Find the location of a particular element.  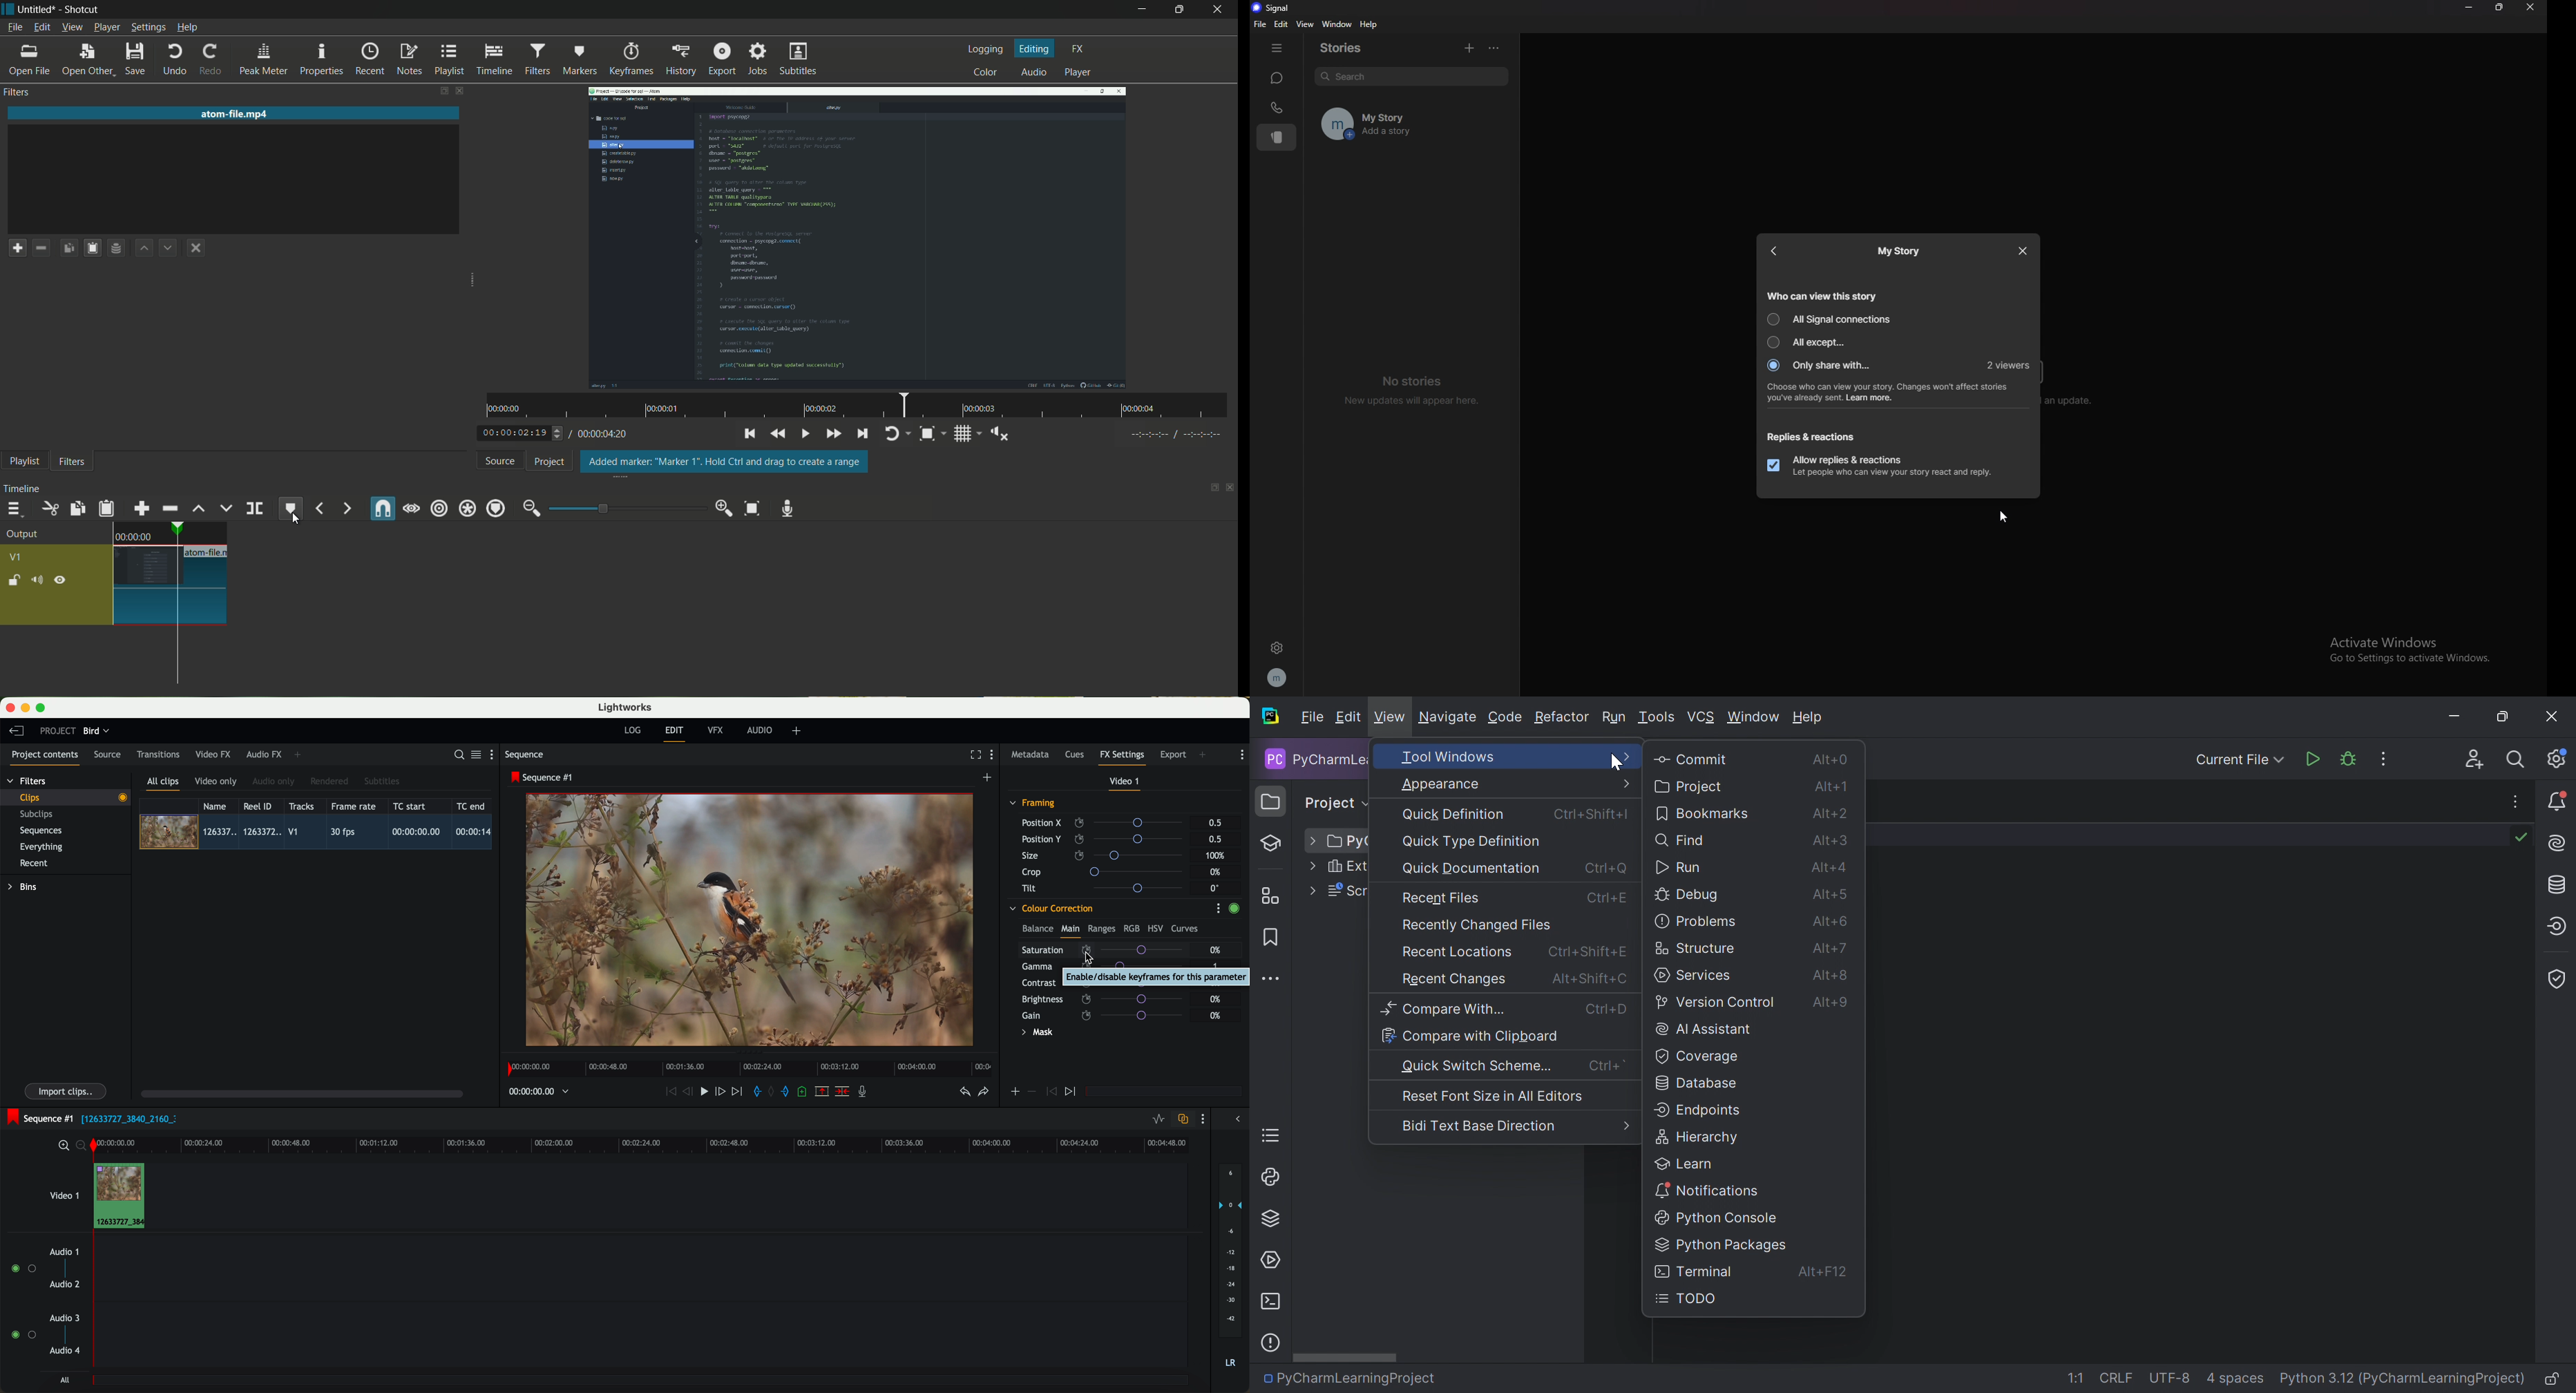

next marker is located at coordinates (346, 508).